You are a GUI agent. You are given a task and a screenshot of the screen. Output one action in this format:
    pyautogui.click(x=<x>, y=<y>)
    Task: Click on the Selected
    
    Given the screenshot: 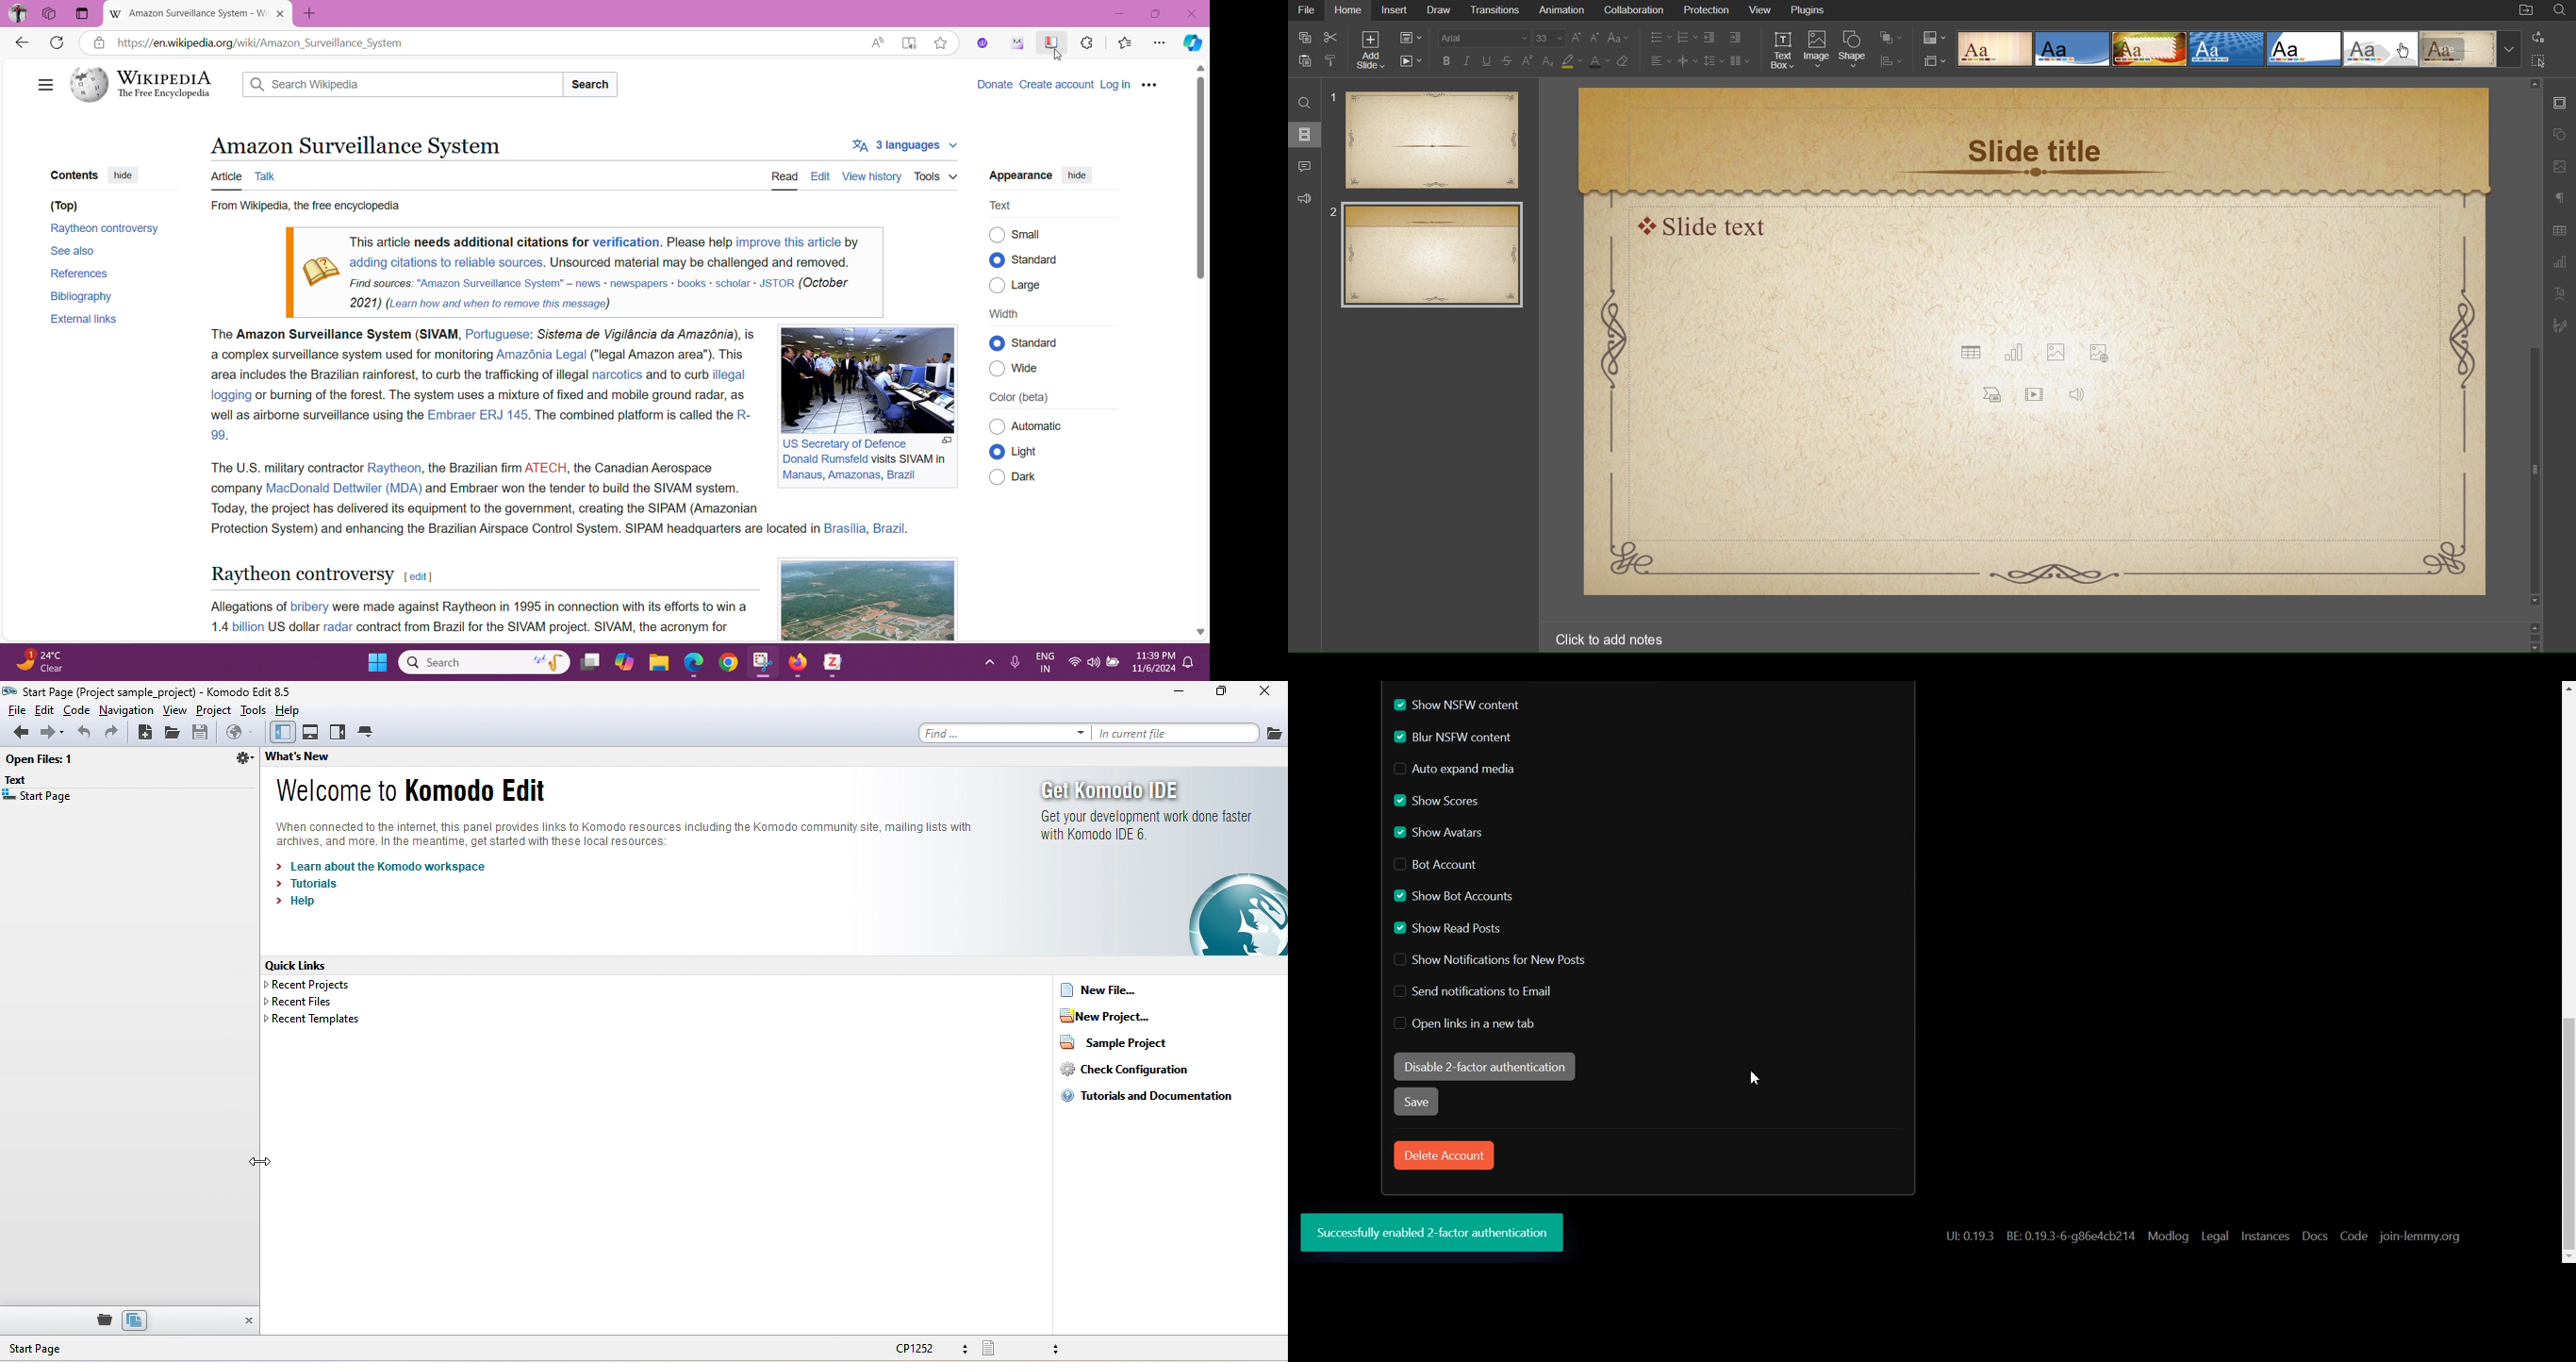 What is the action you would take?
    pyautogui.click(x=997, y=260)
    